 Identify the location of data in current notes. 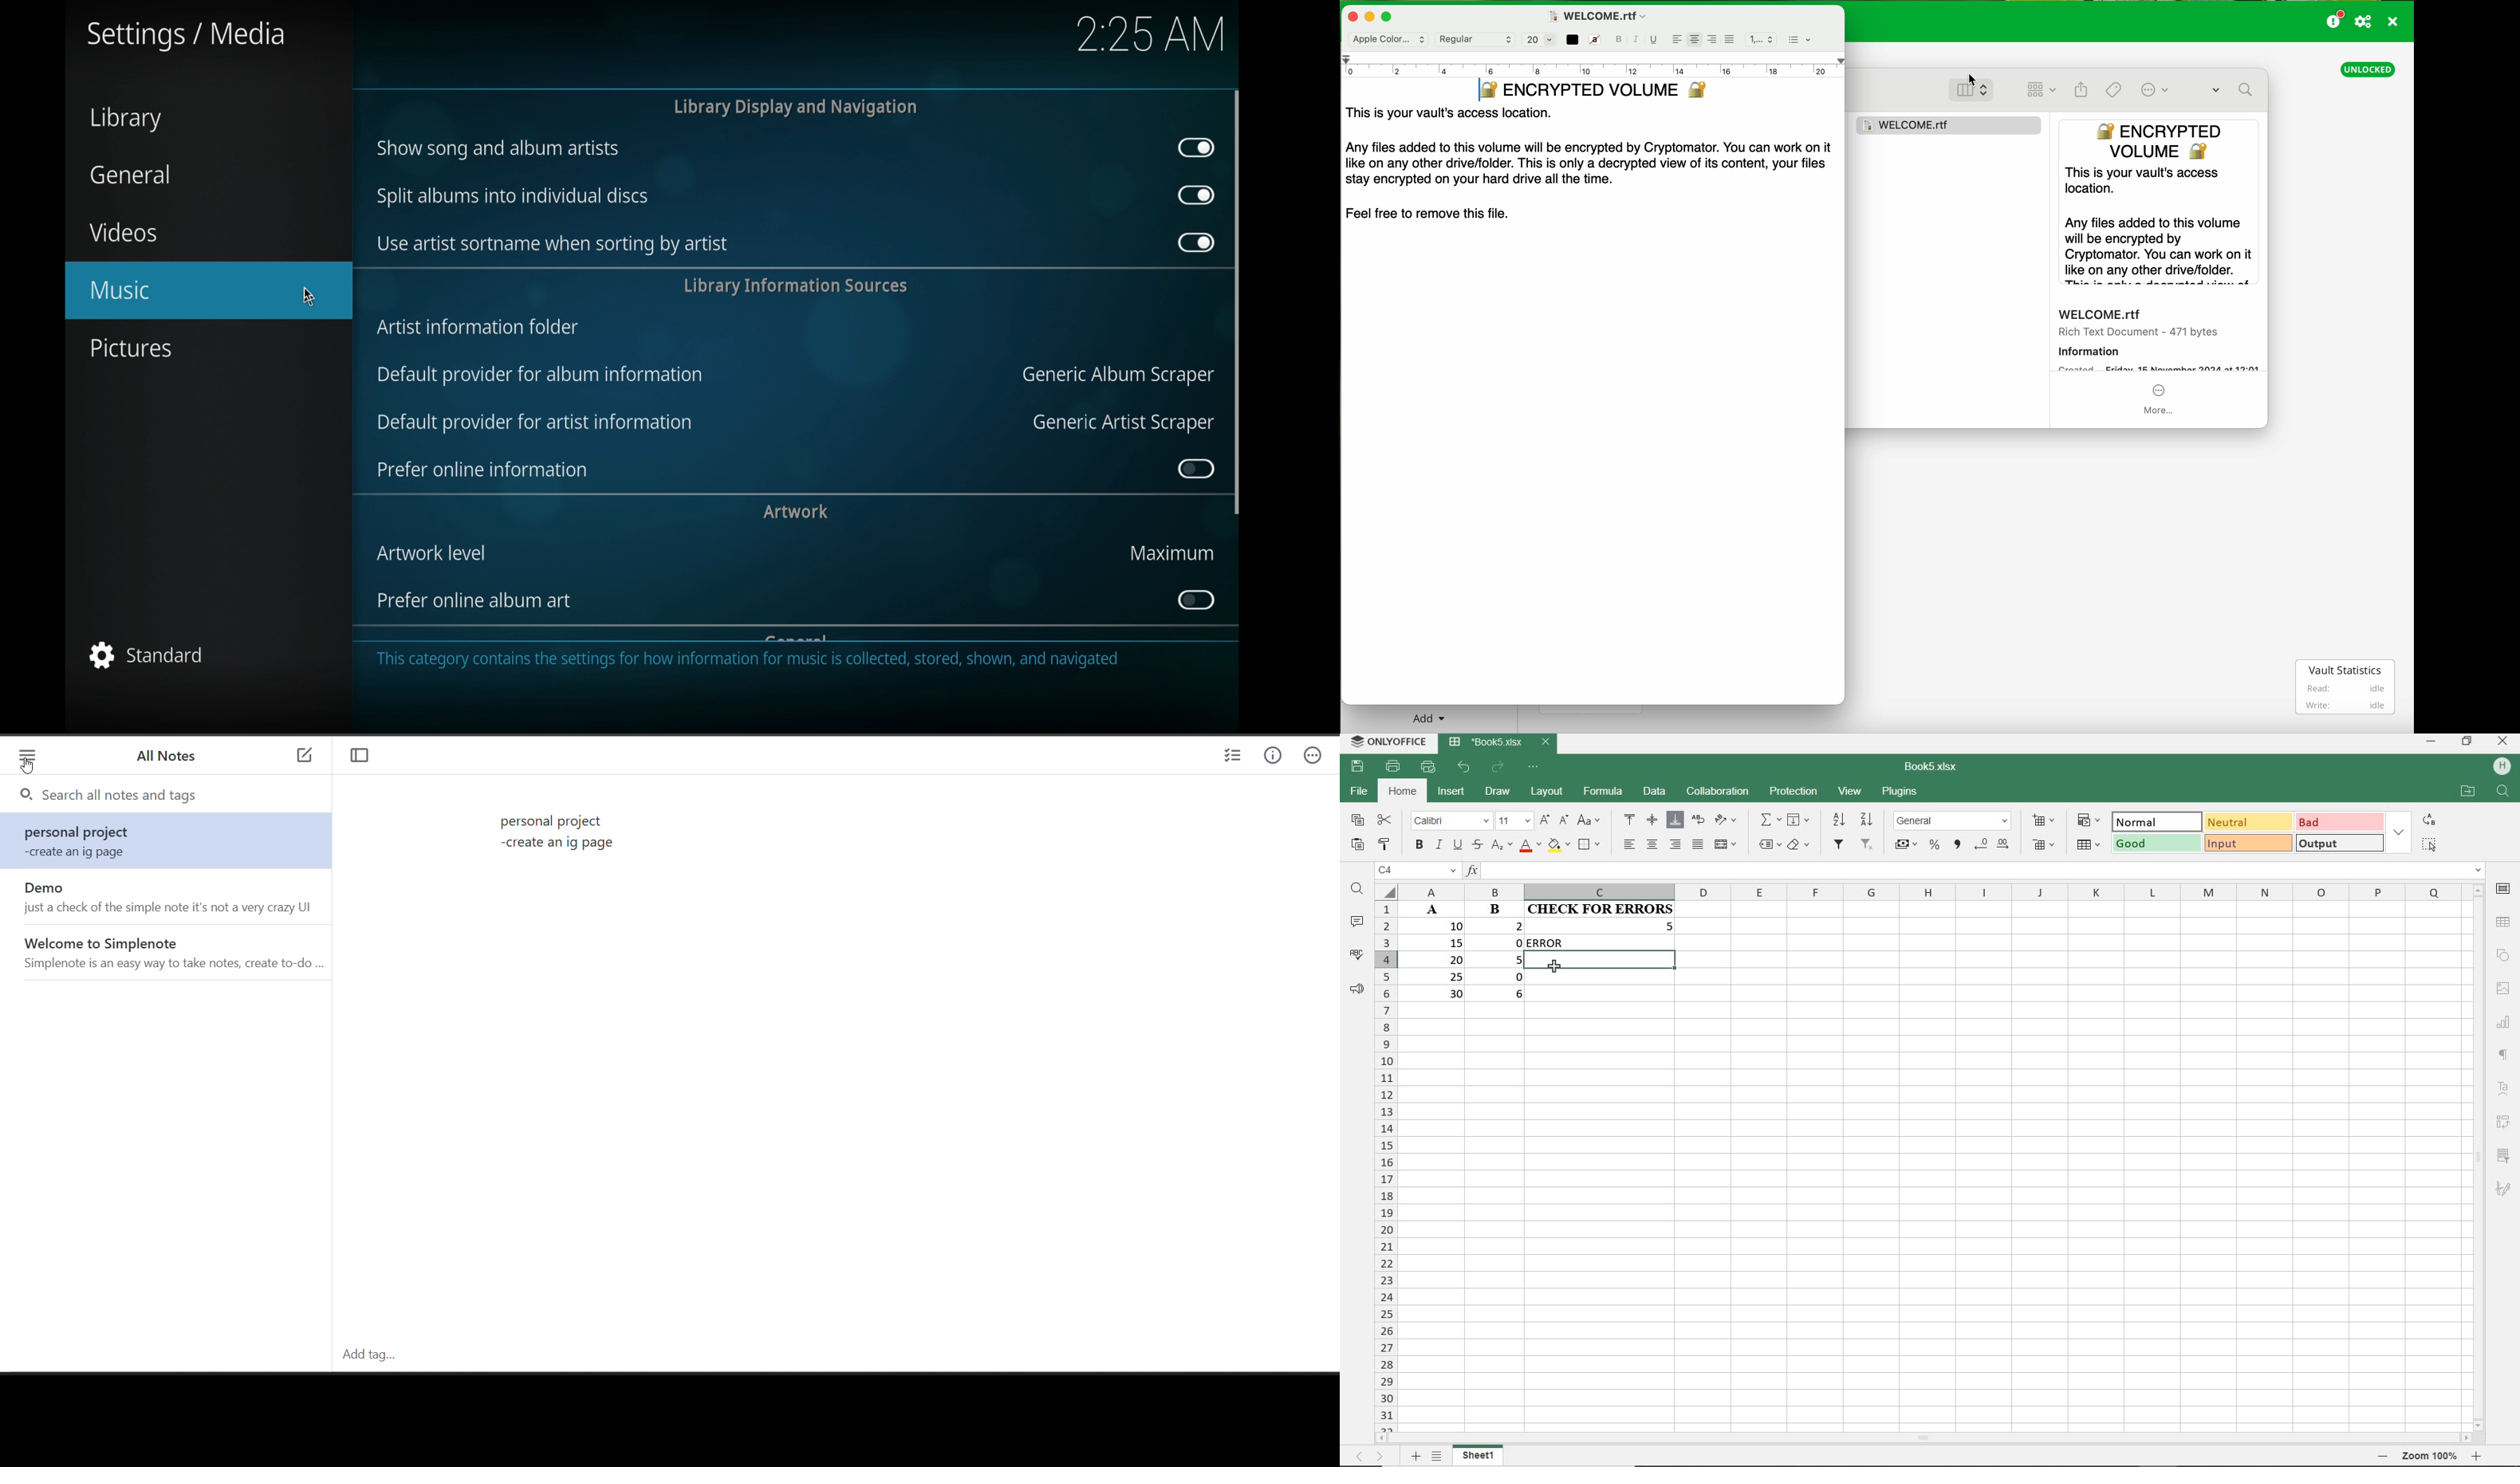
(560, 835).